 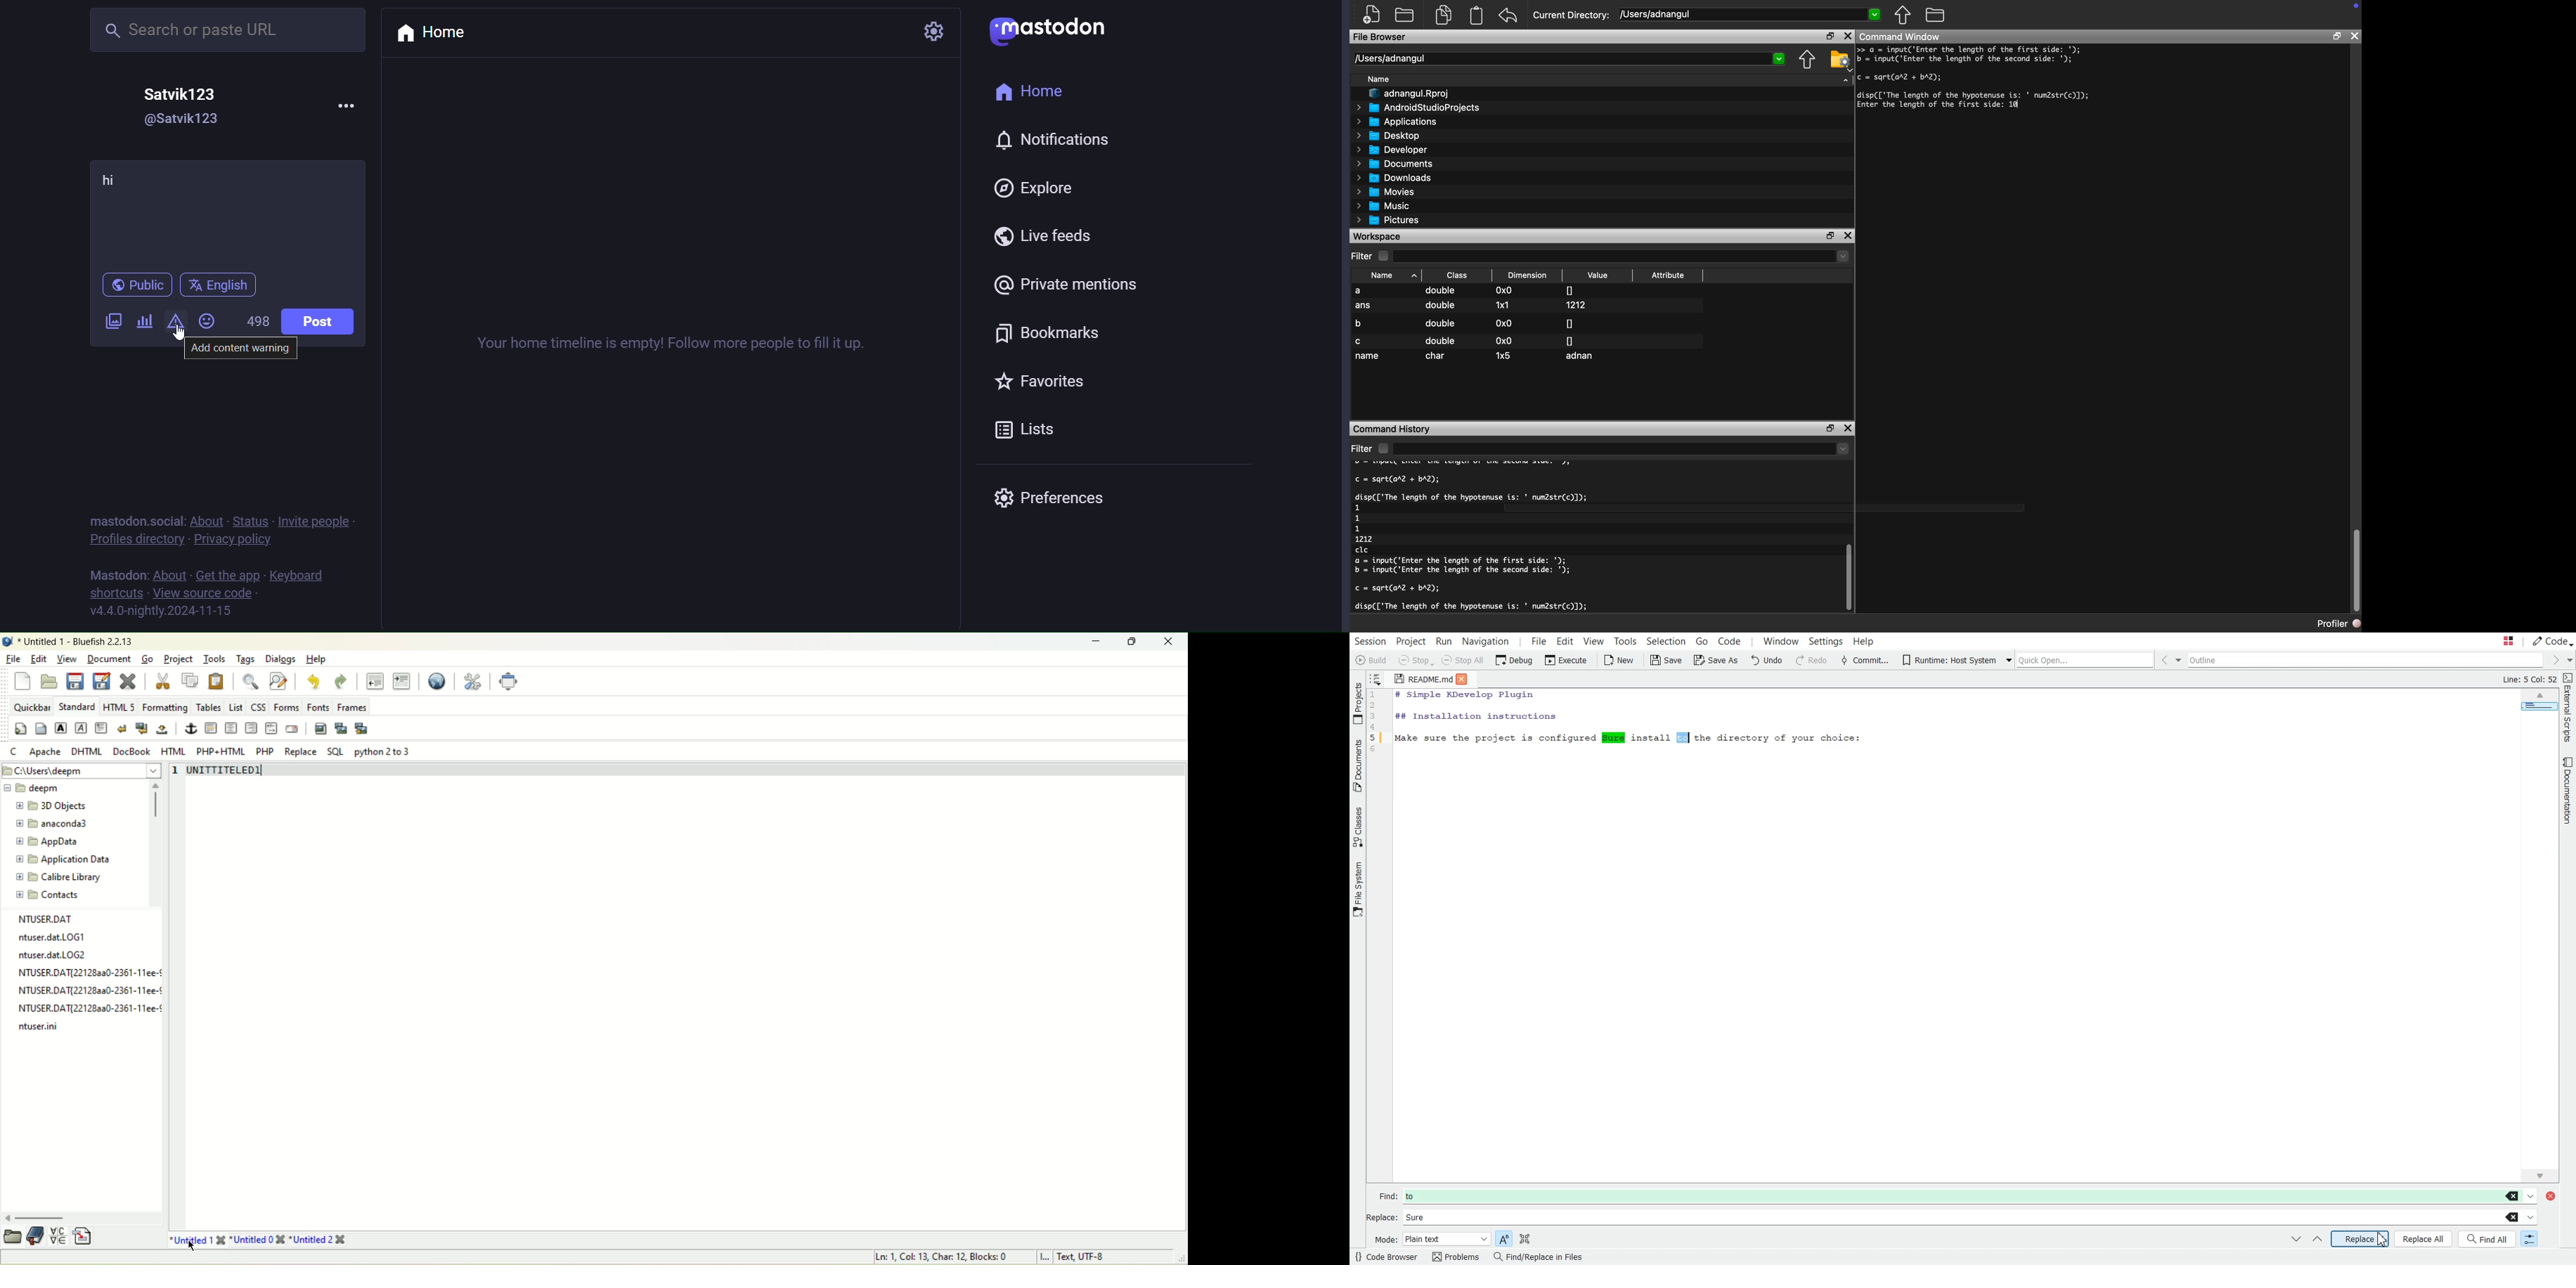 I want to click on close, so click(x=1169, y=642).